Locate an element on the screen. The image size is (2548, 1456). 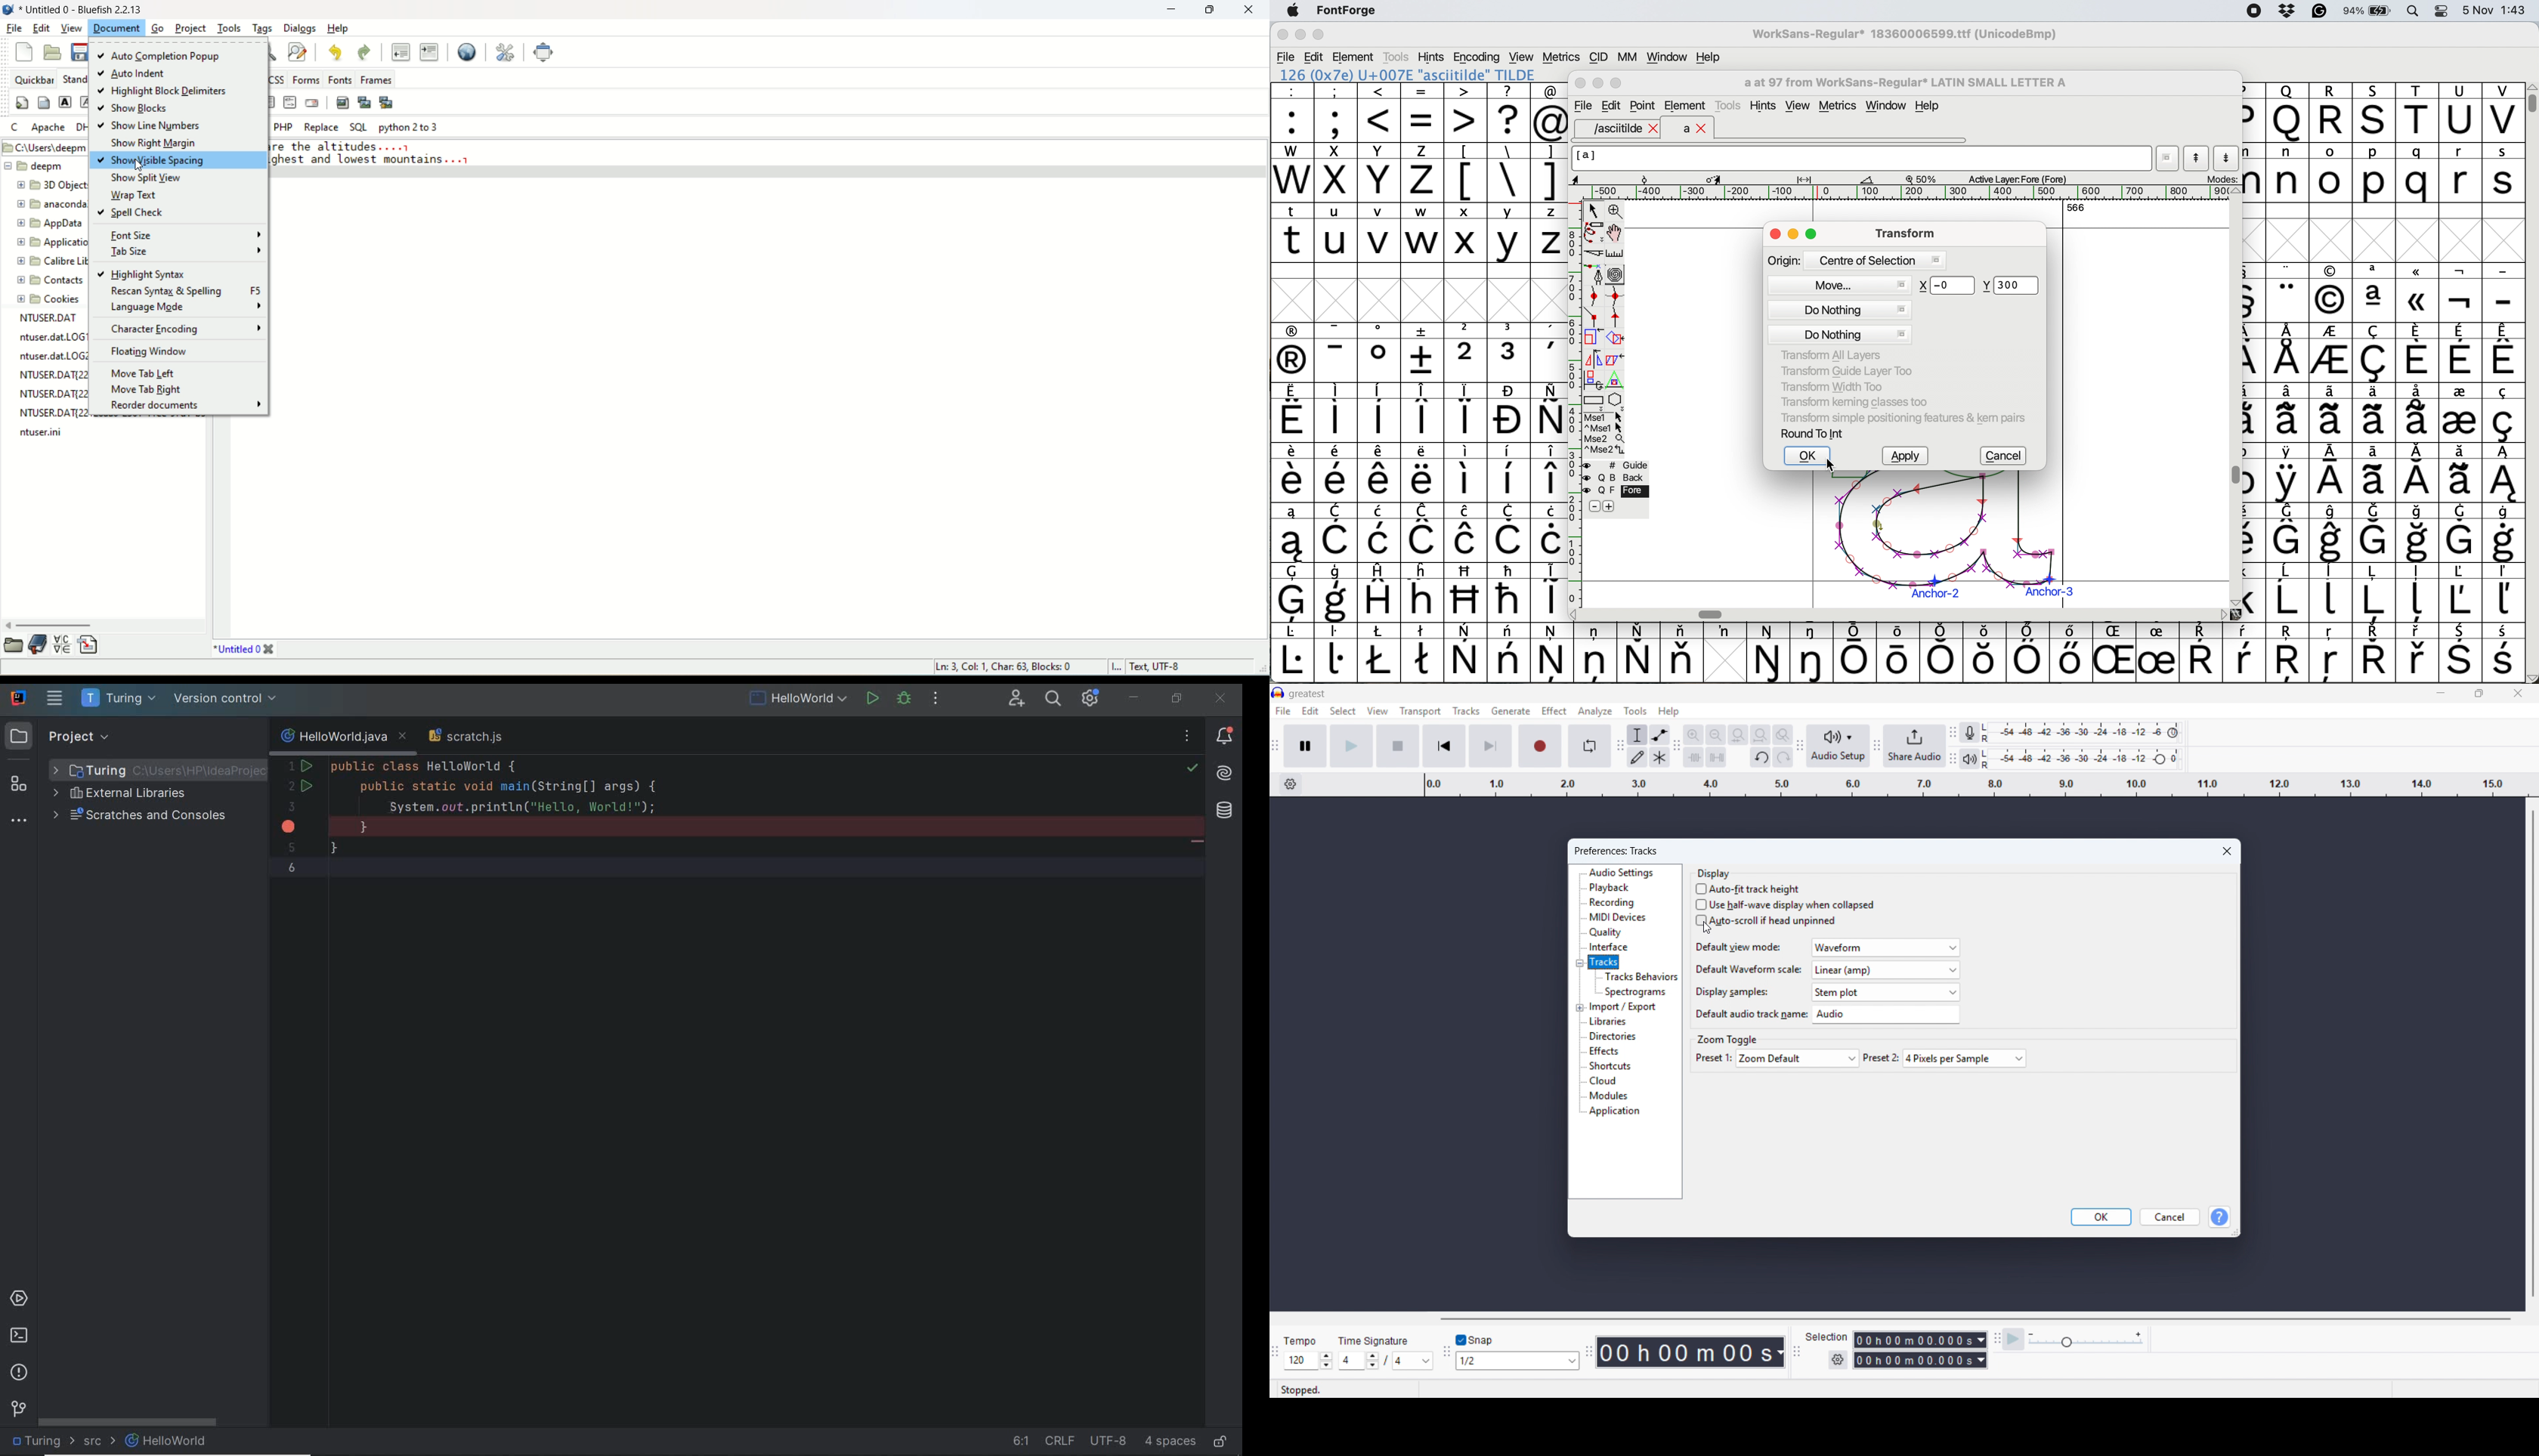
preview in browser is located at coordinates (468, 52).